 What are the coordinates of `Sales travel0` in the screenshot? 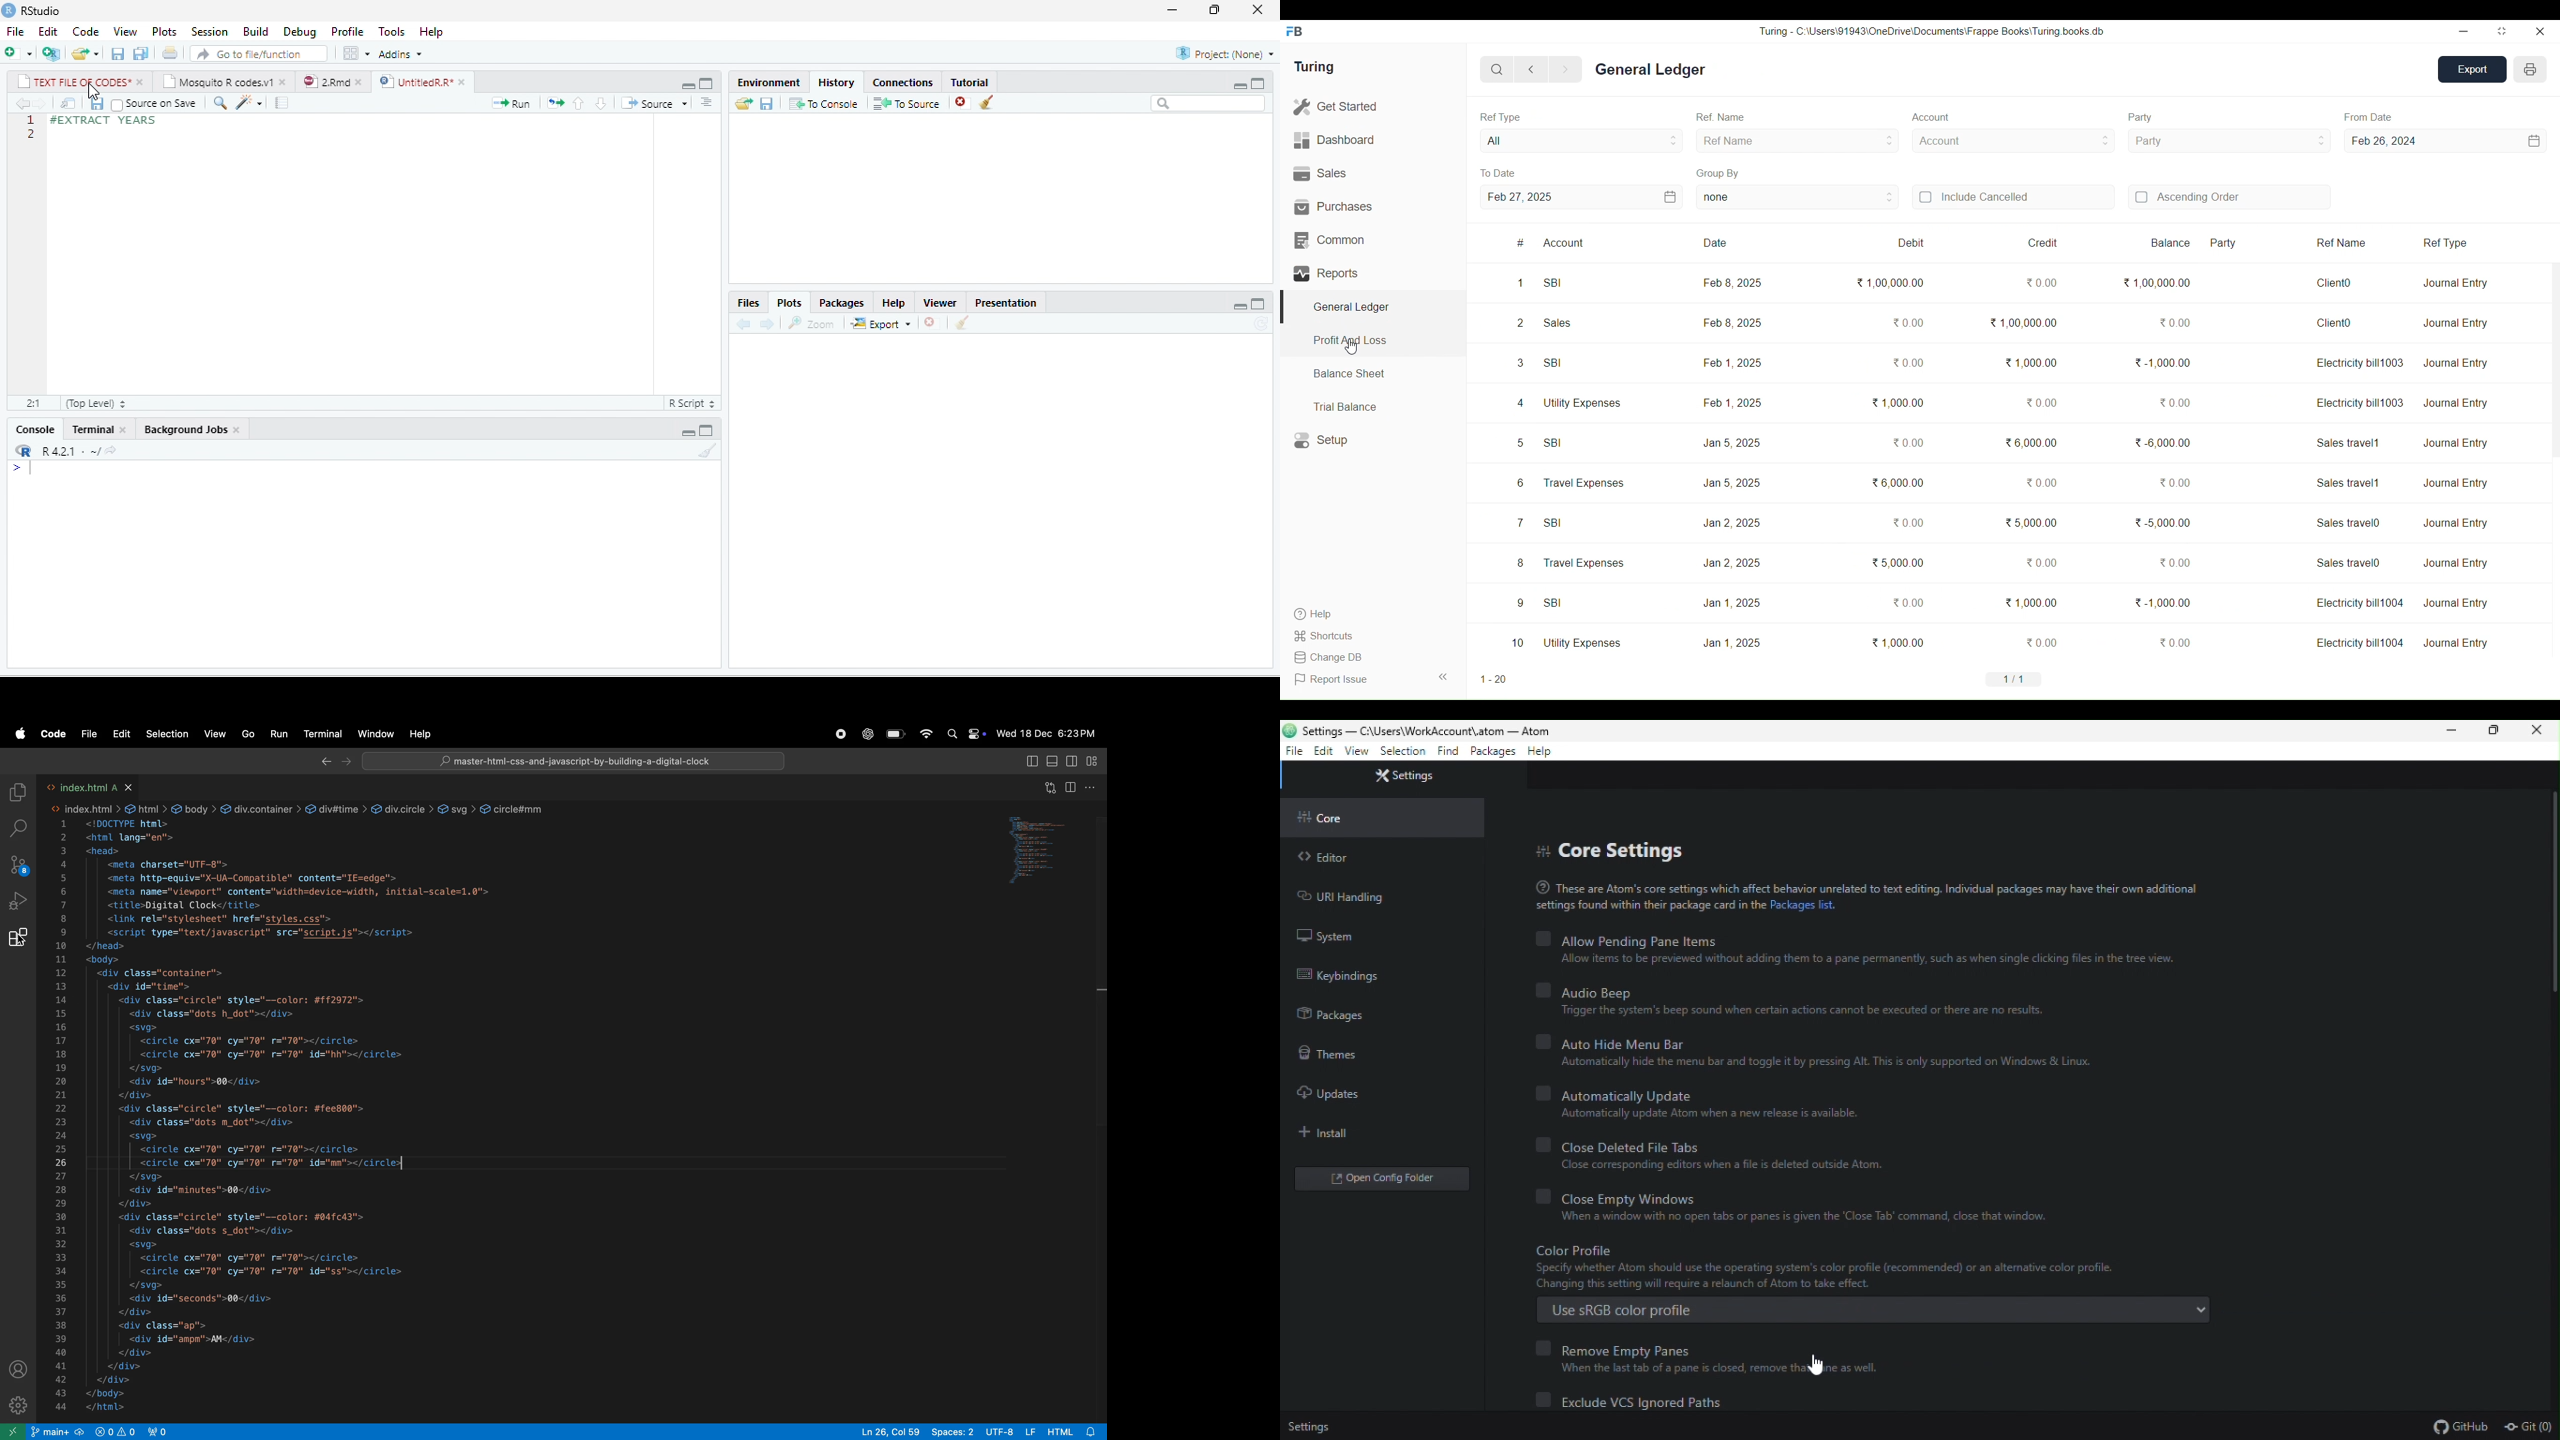 It's located at (2349, 523).